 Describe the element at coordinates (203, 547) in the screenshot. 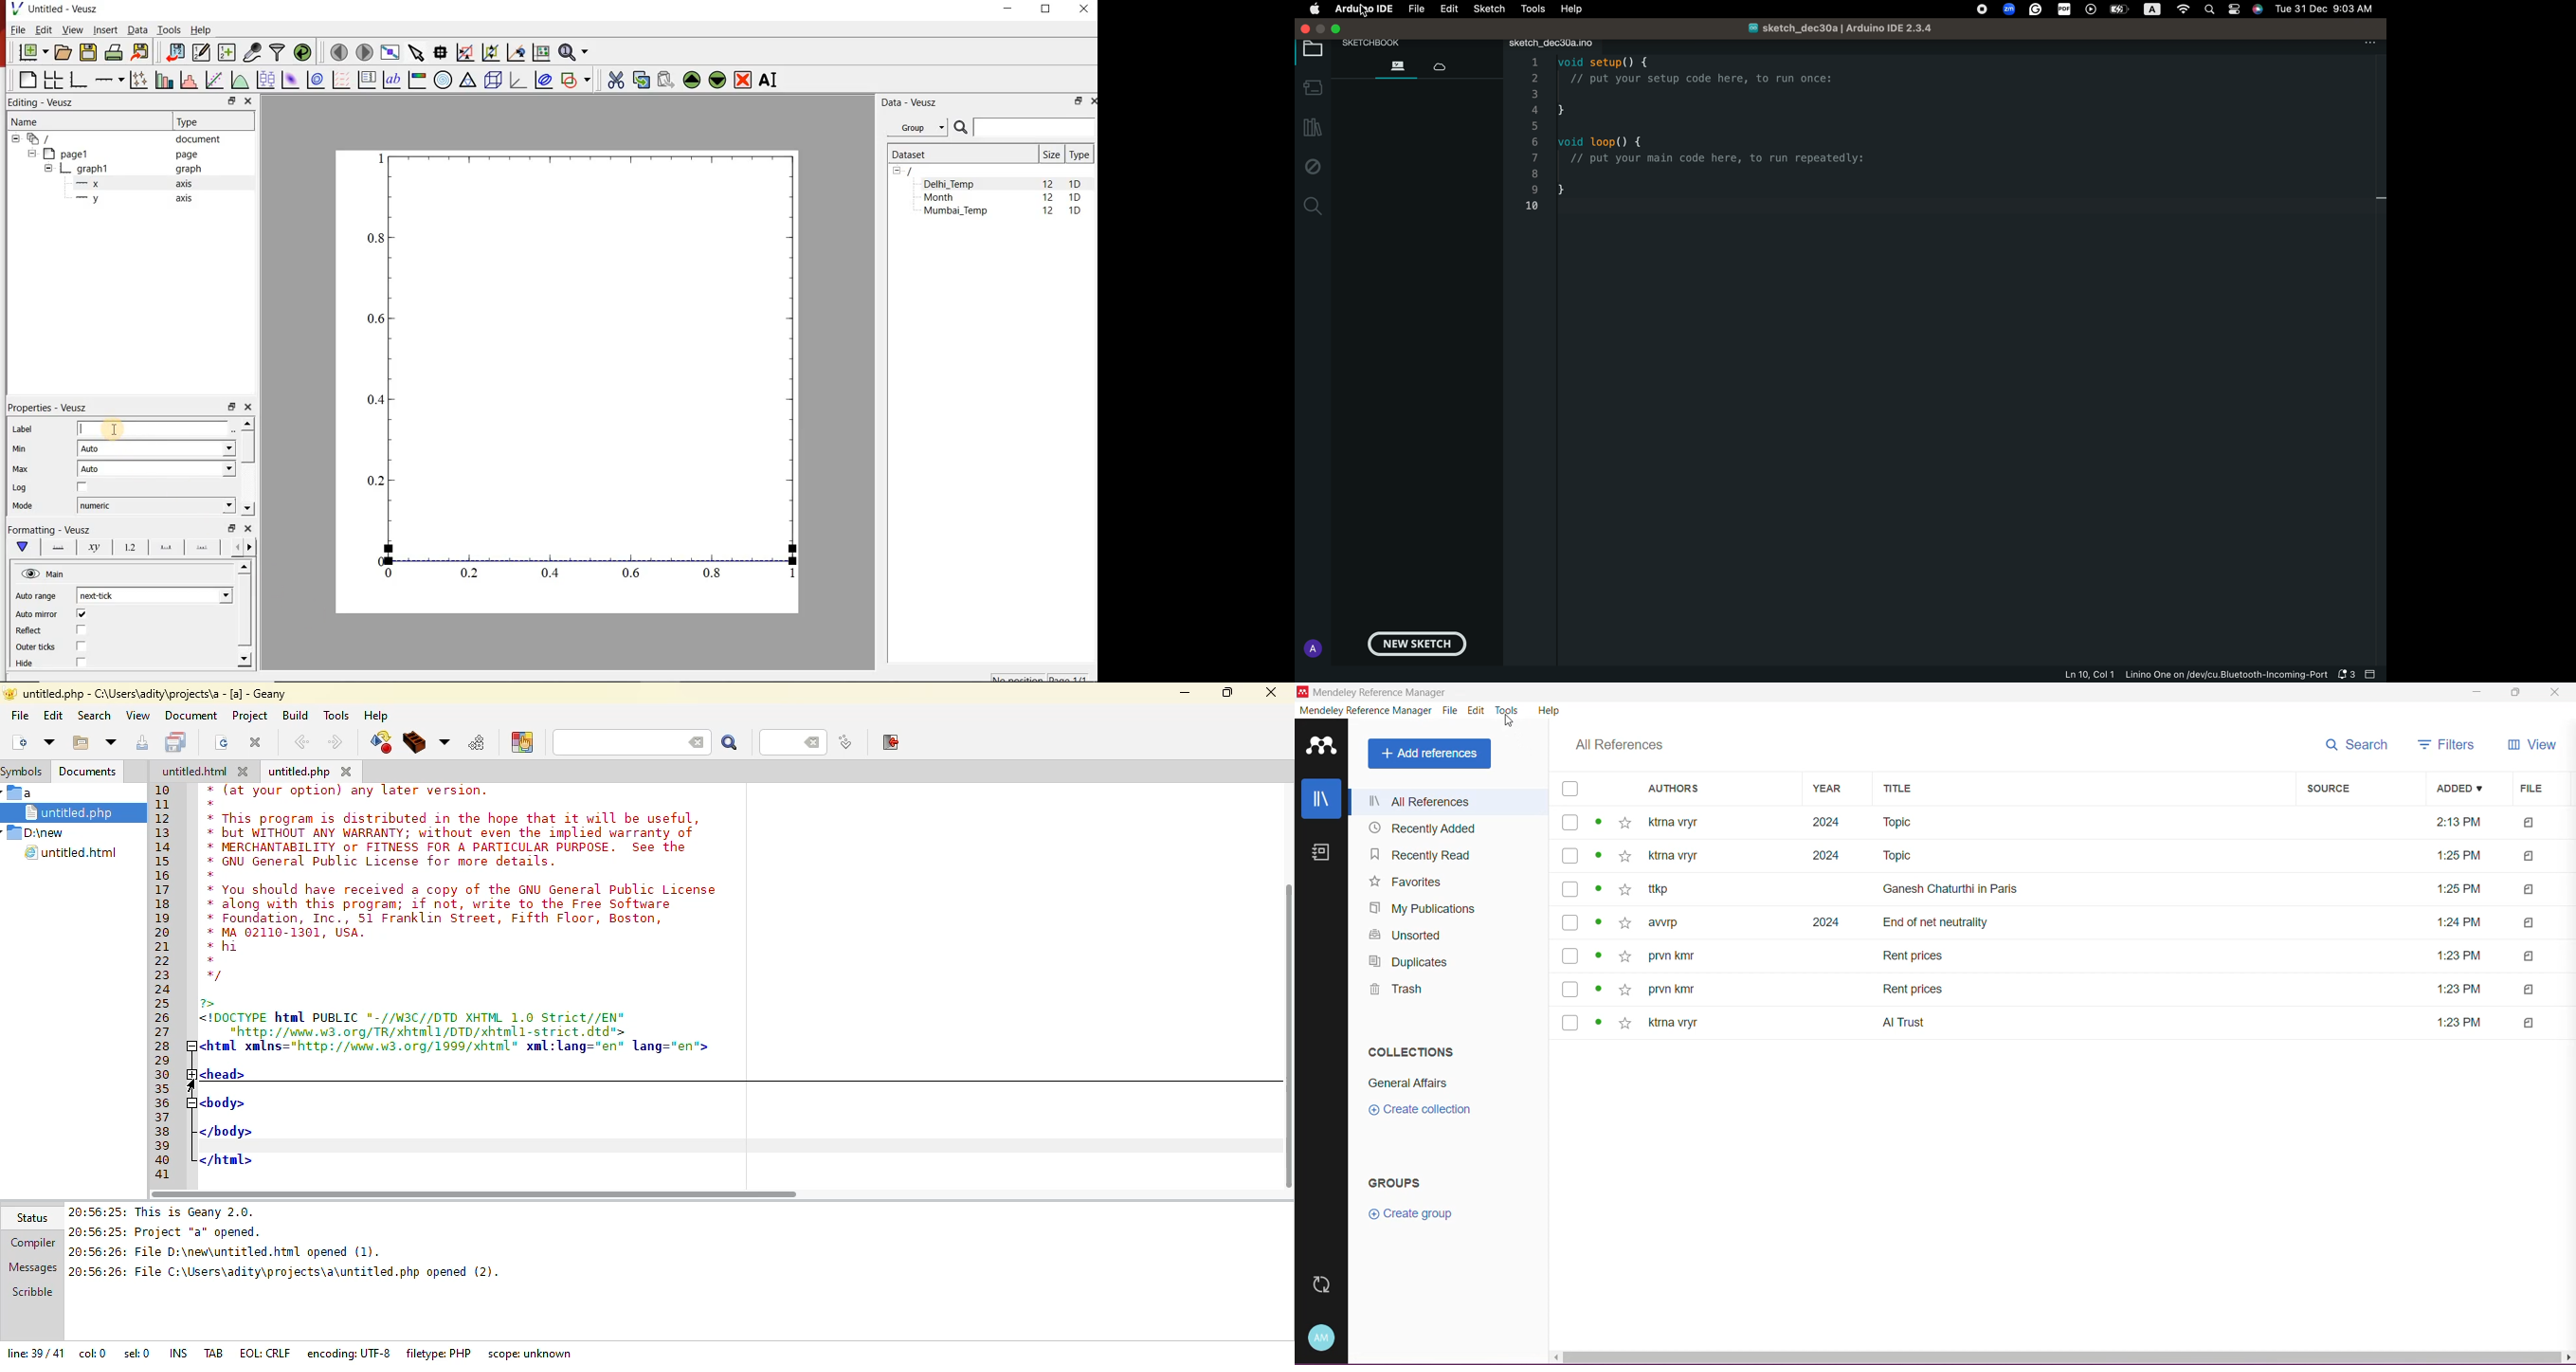

I see `Minor ticks` at that location.